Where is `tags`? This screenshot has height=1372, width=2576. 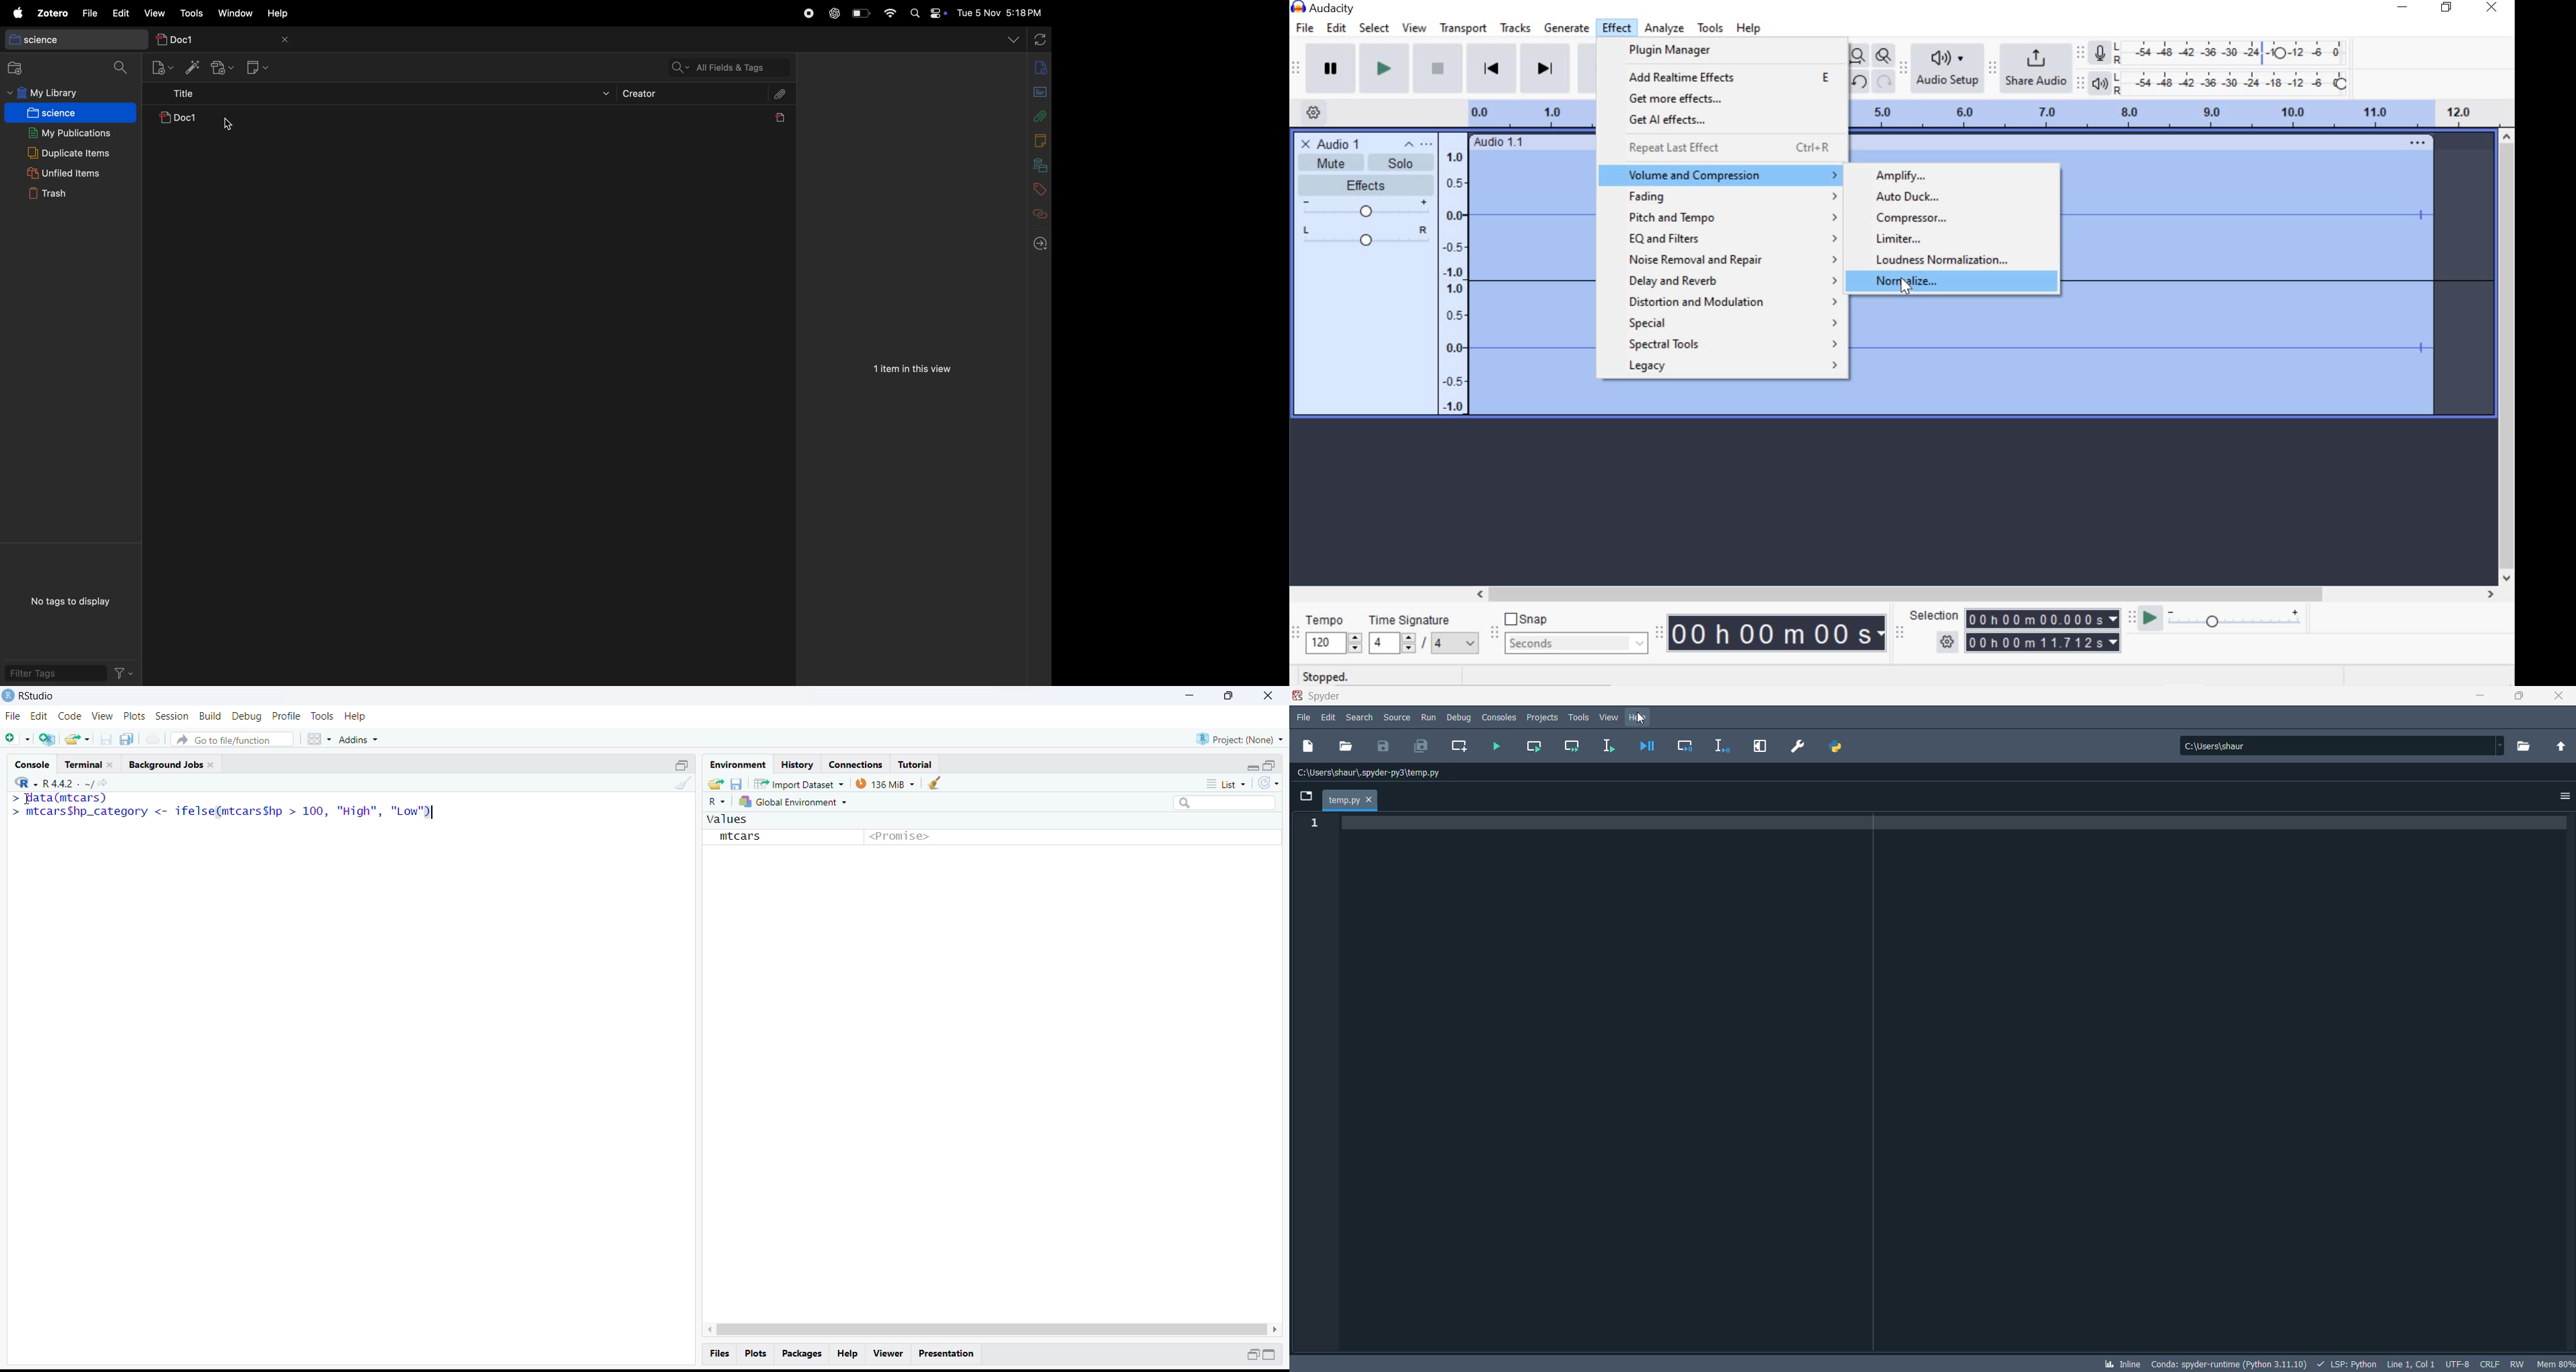 tags is located at coordinates (1037, 187).